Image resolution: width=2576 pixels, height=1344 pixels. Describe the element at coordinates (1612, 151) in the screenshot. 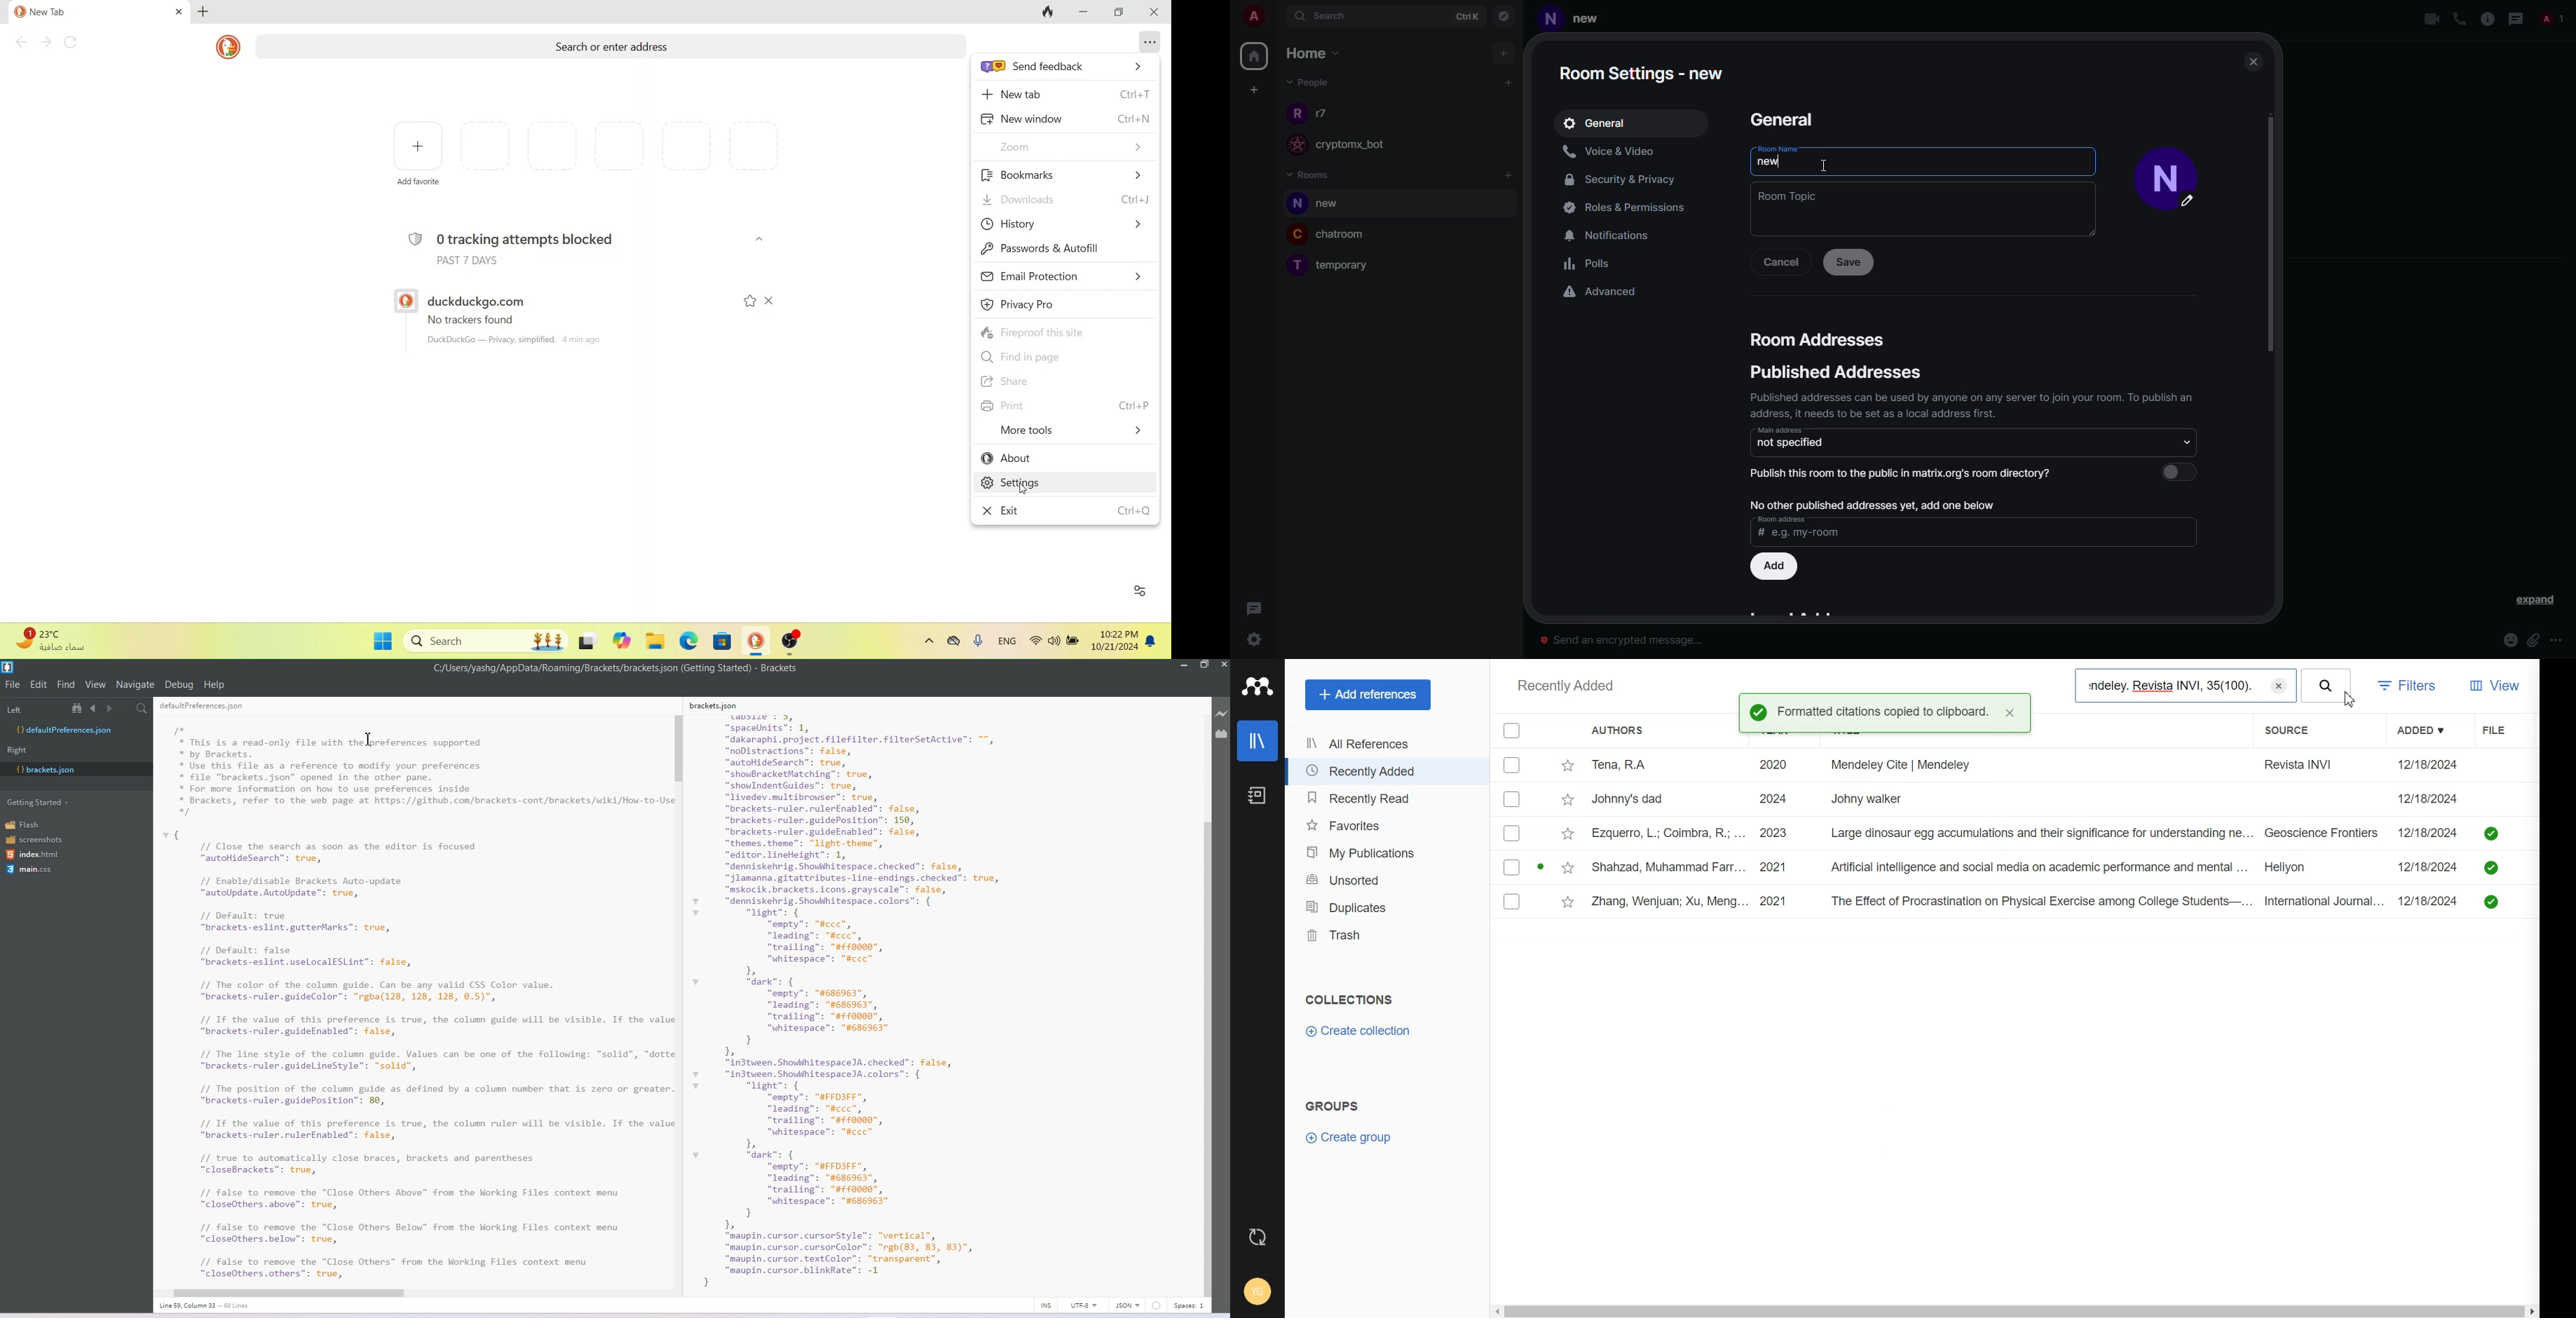

I see `voice video` at that location.